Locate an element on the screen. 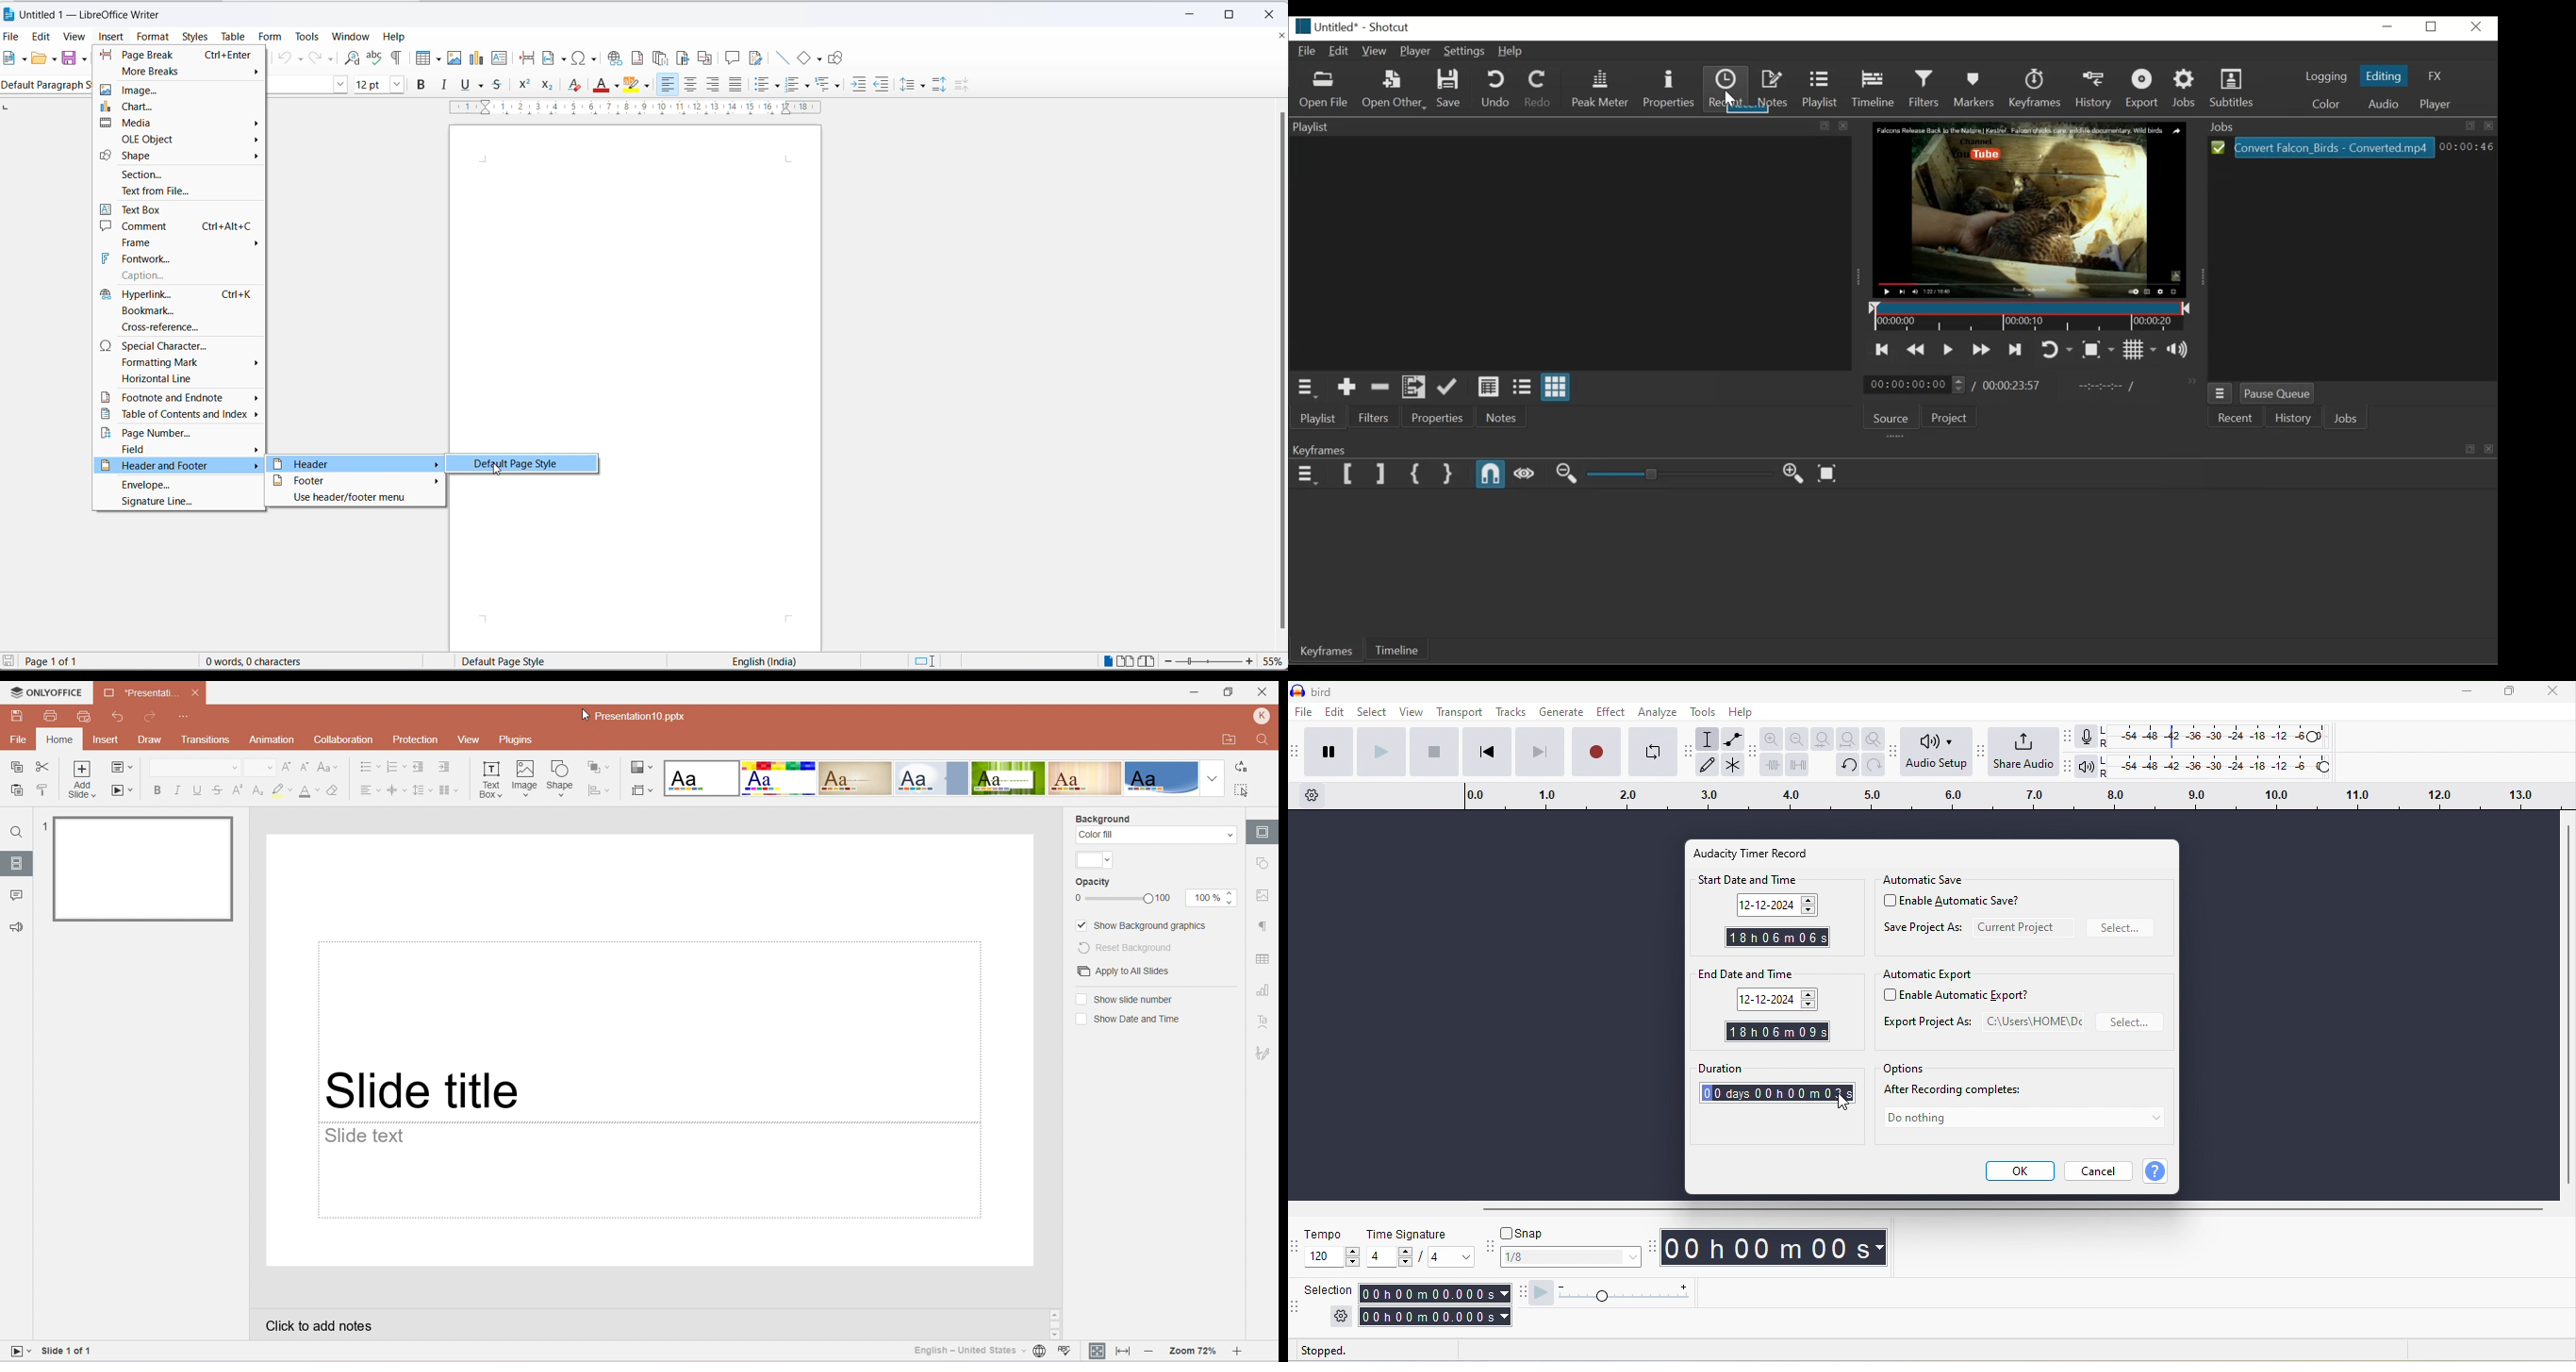  field is located at coordinates (177, 451).